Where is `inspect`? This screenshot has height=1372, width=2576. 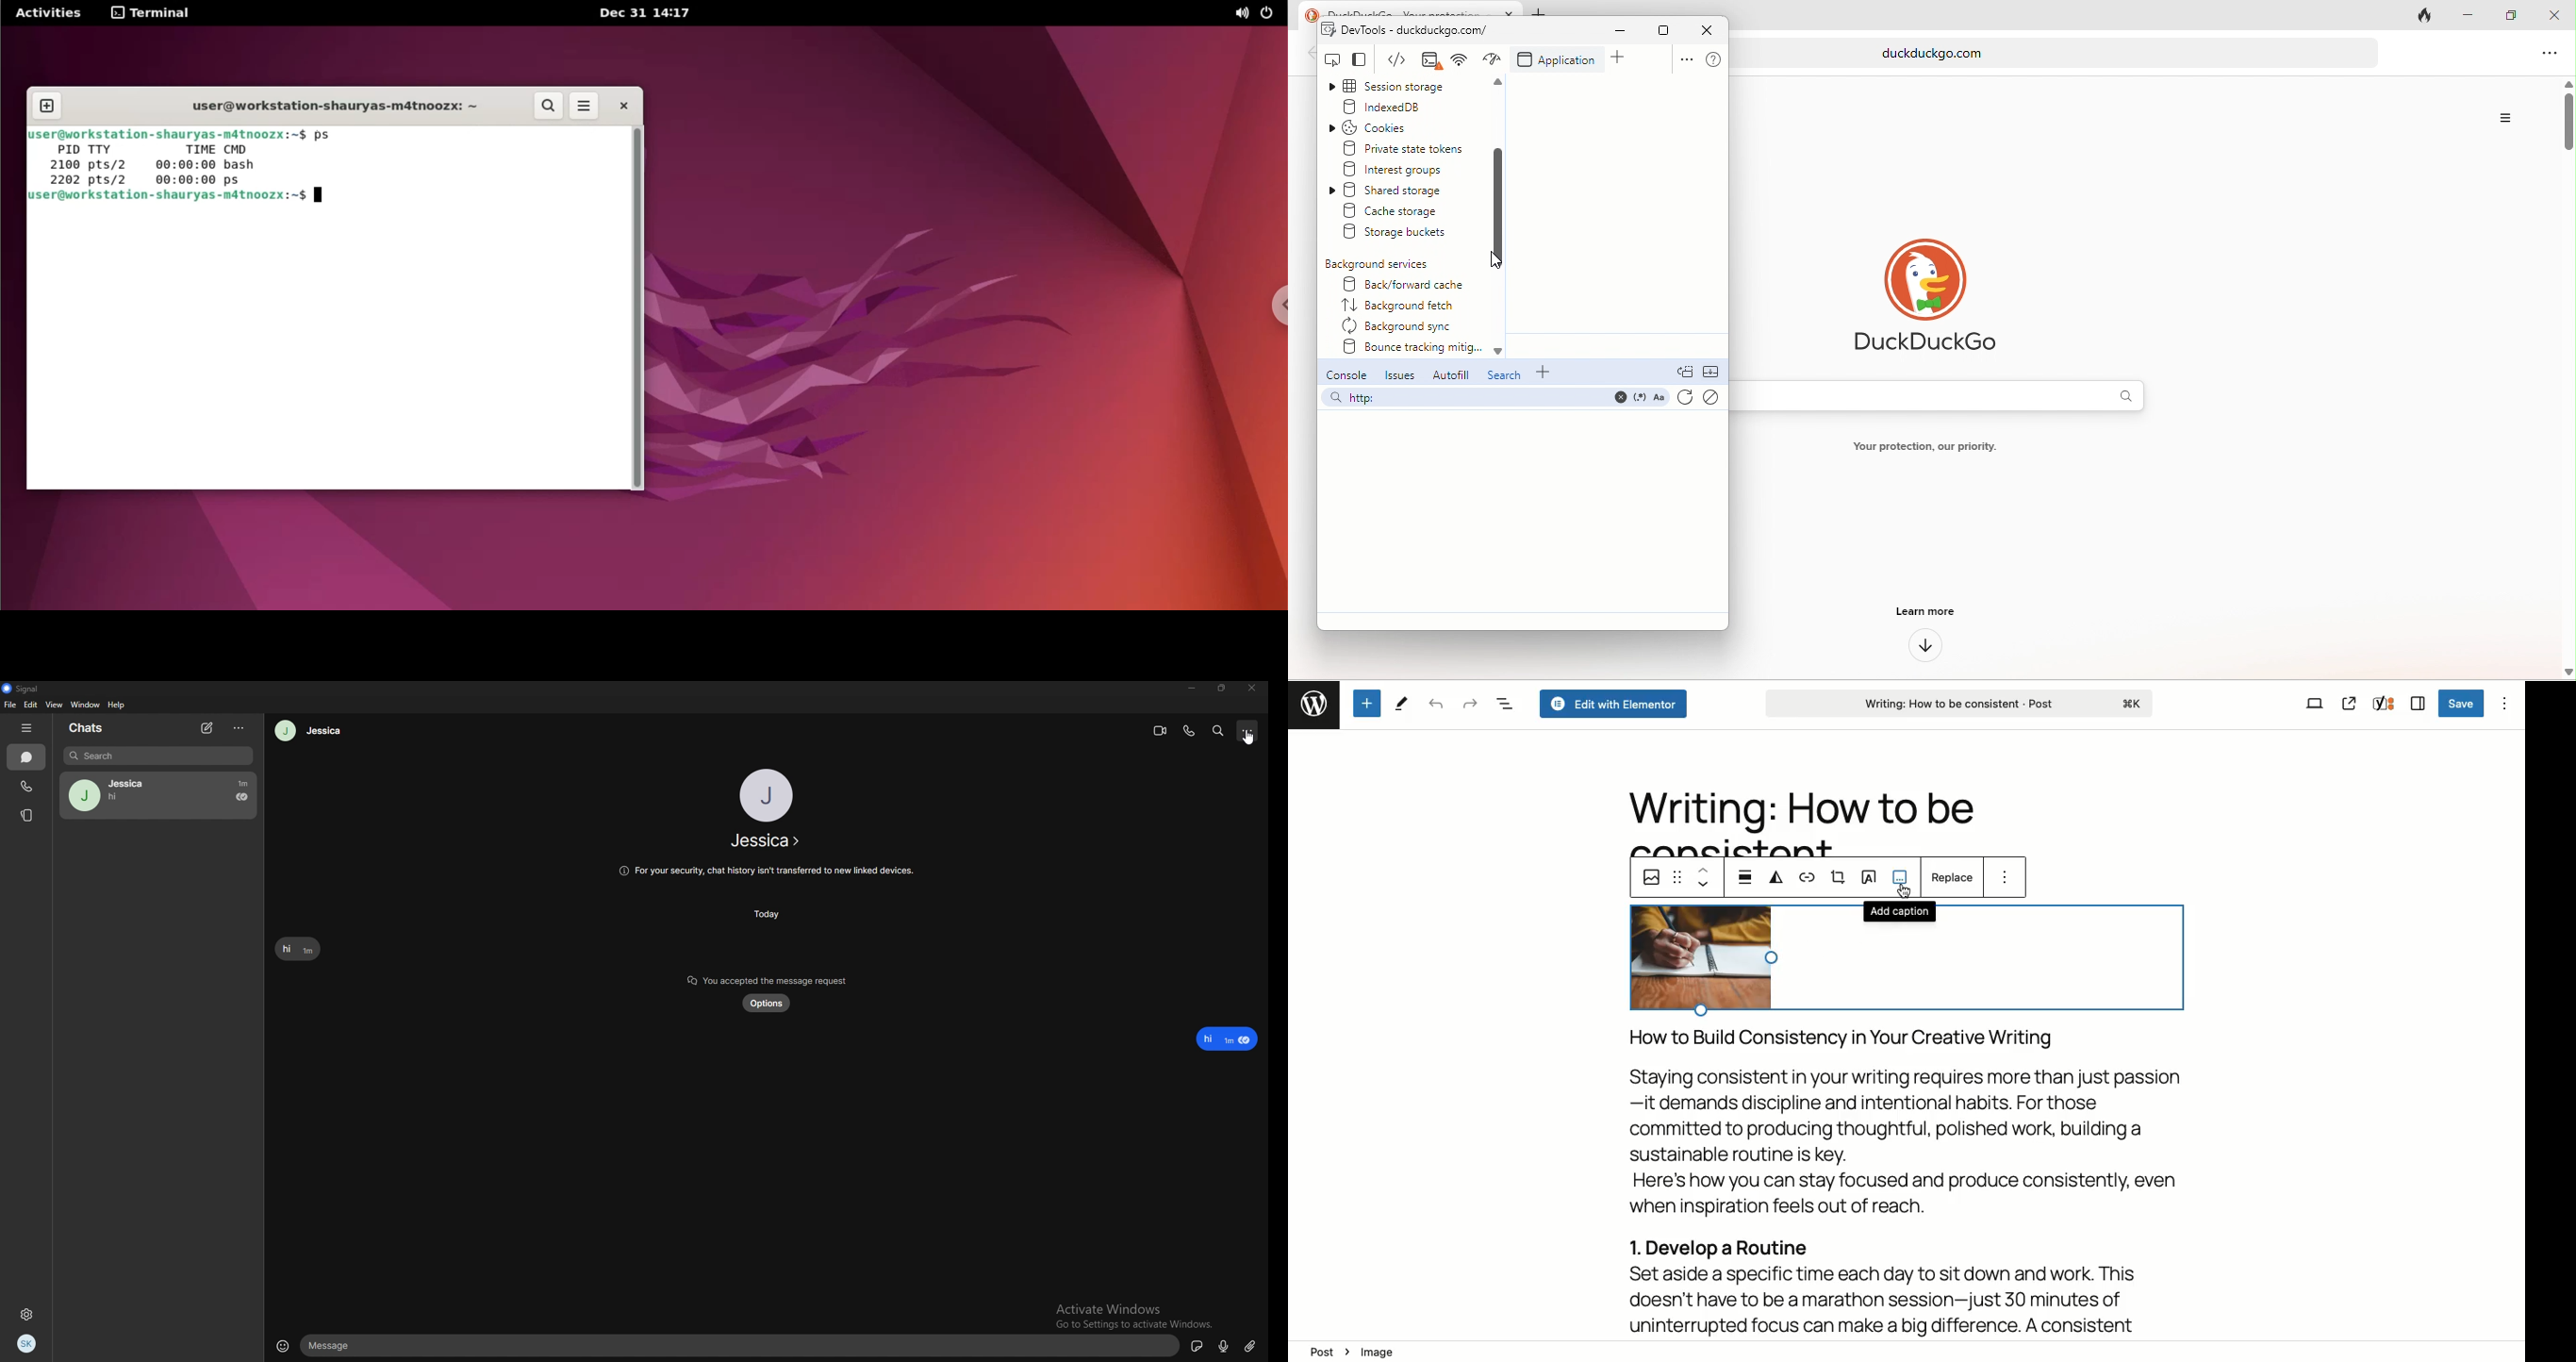 inspect is located at coordinates (1332, 60).